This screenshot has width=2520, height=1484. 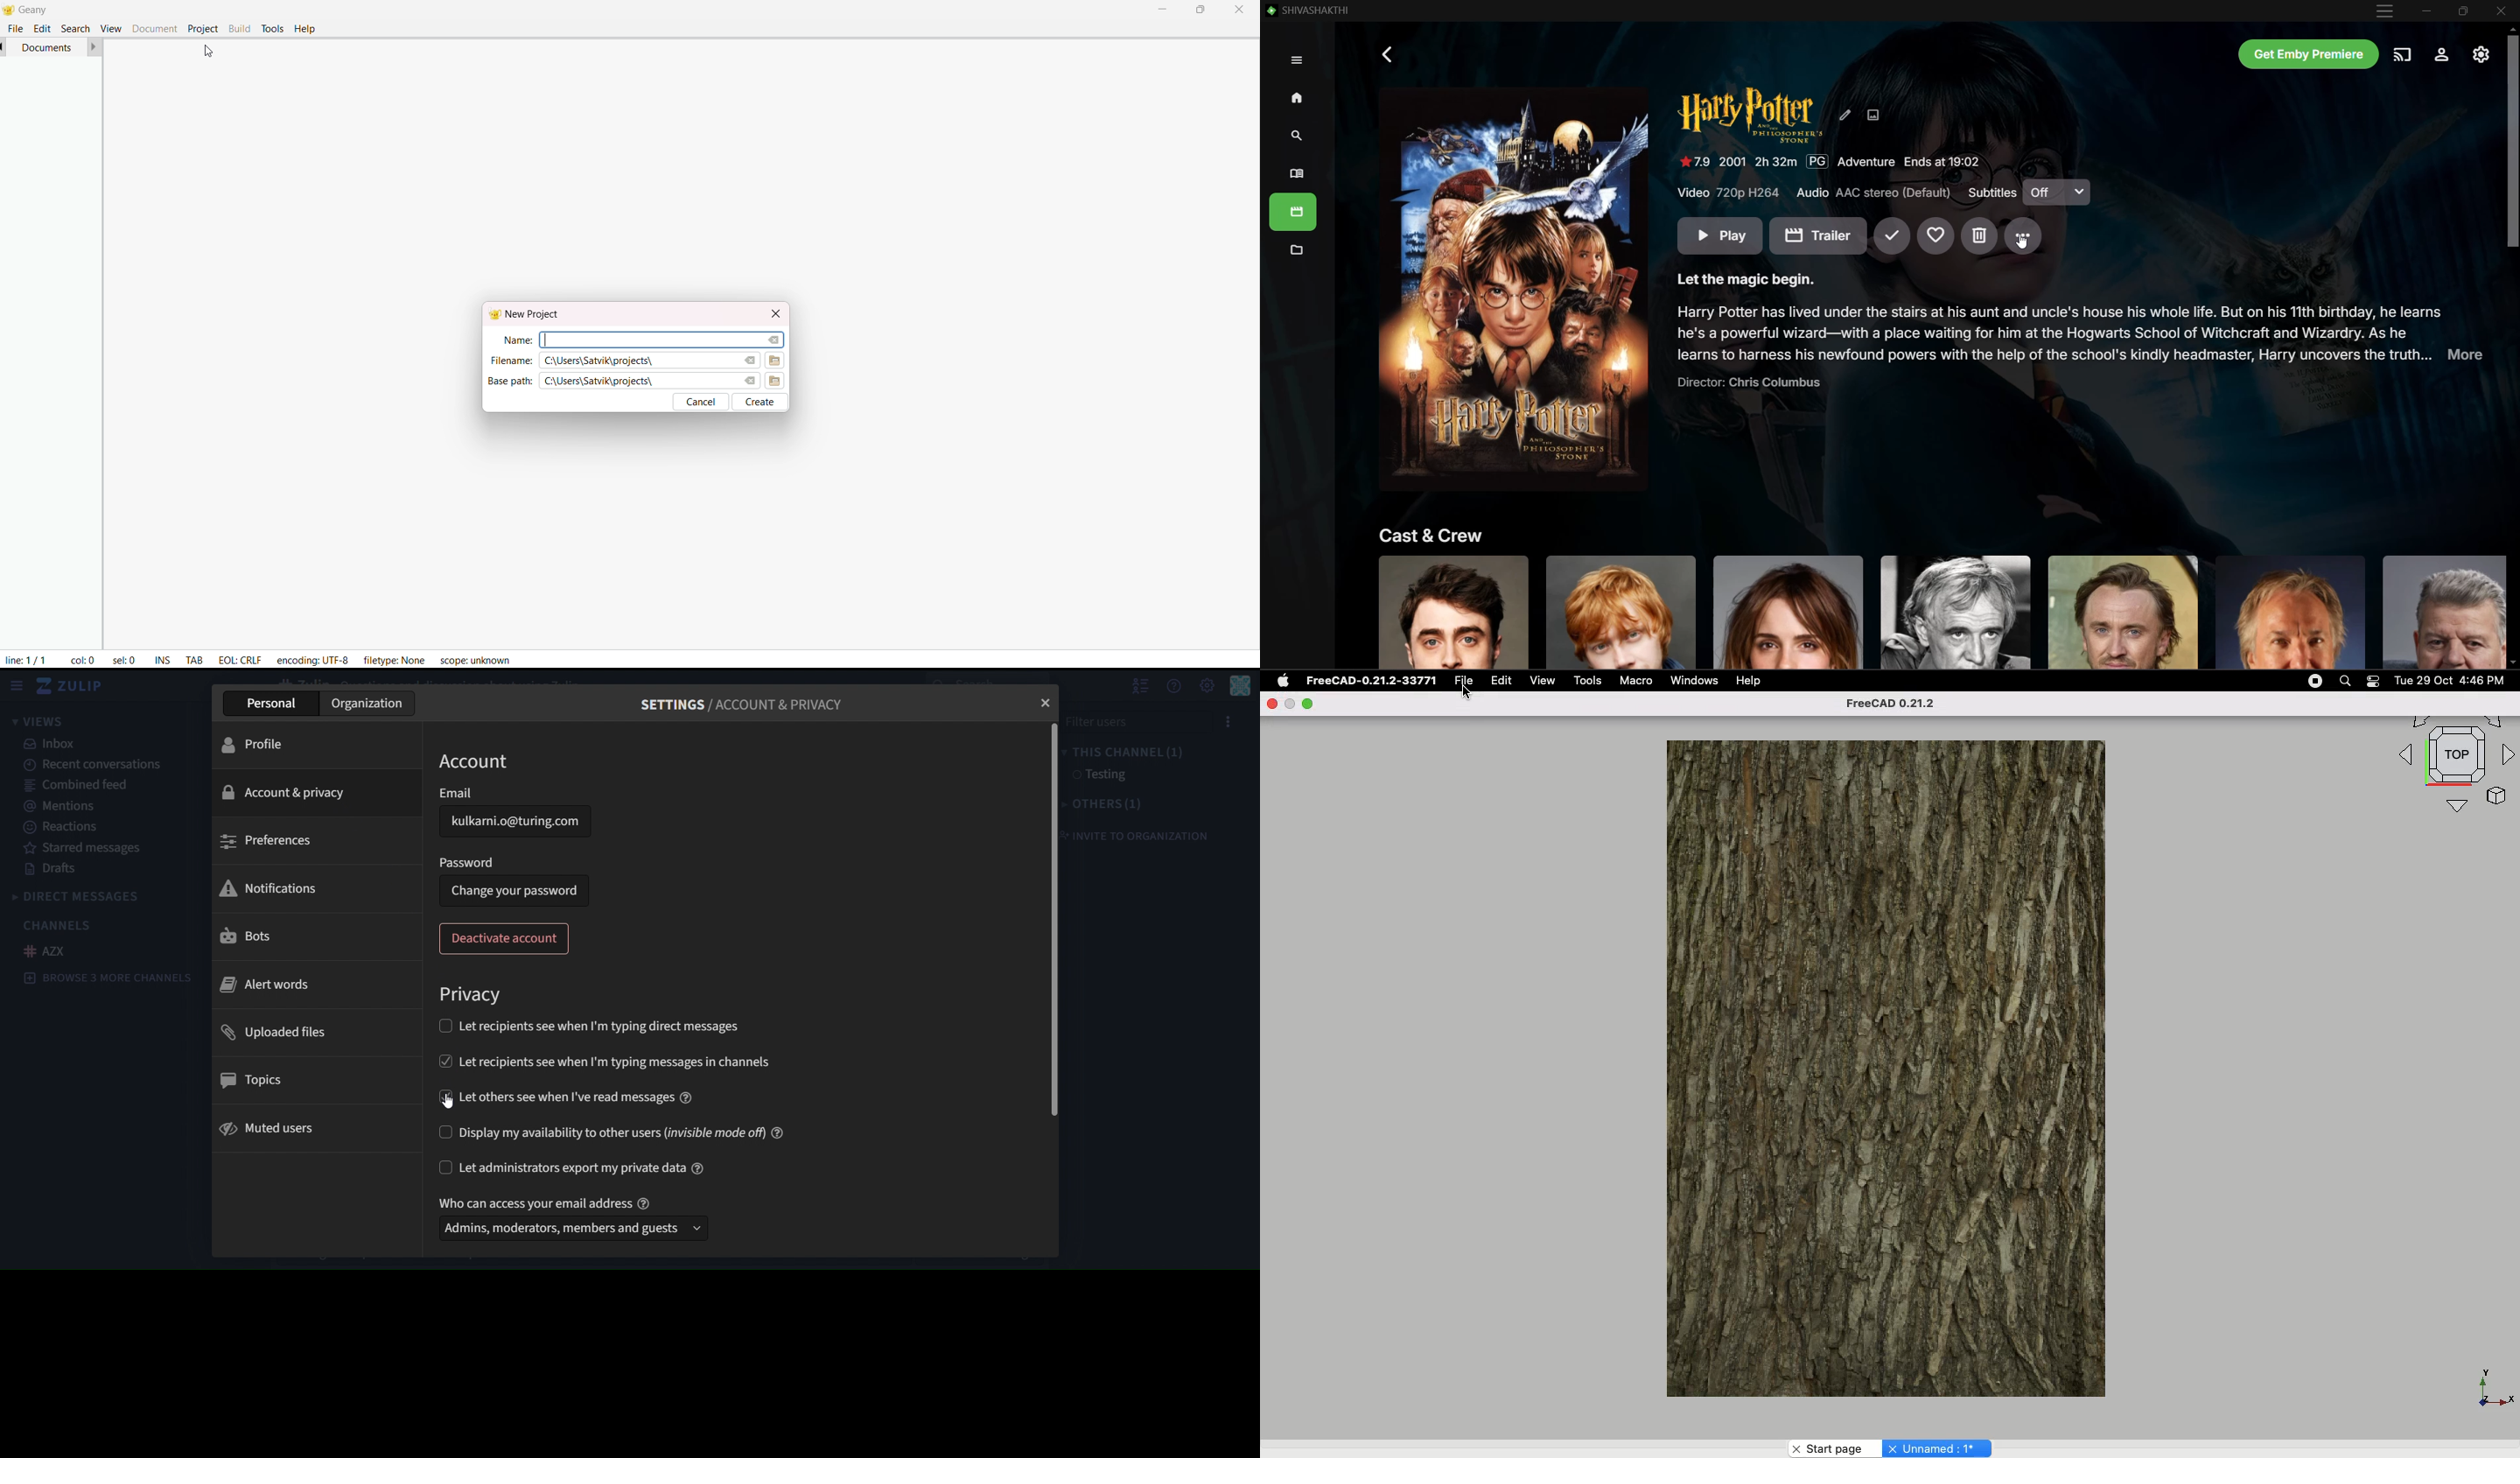 What do you see at coordinates (47, 352) in the screenshot?
I see `project manager` at bounding box center [47, 352].